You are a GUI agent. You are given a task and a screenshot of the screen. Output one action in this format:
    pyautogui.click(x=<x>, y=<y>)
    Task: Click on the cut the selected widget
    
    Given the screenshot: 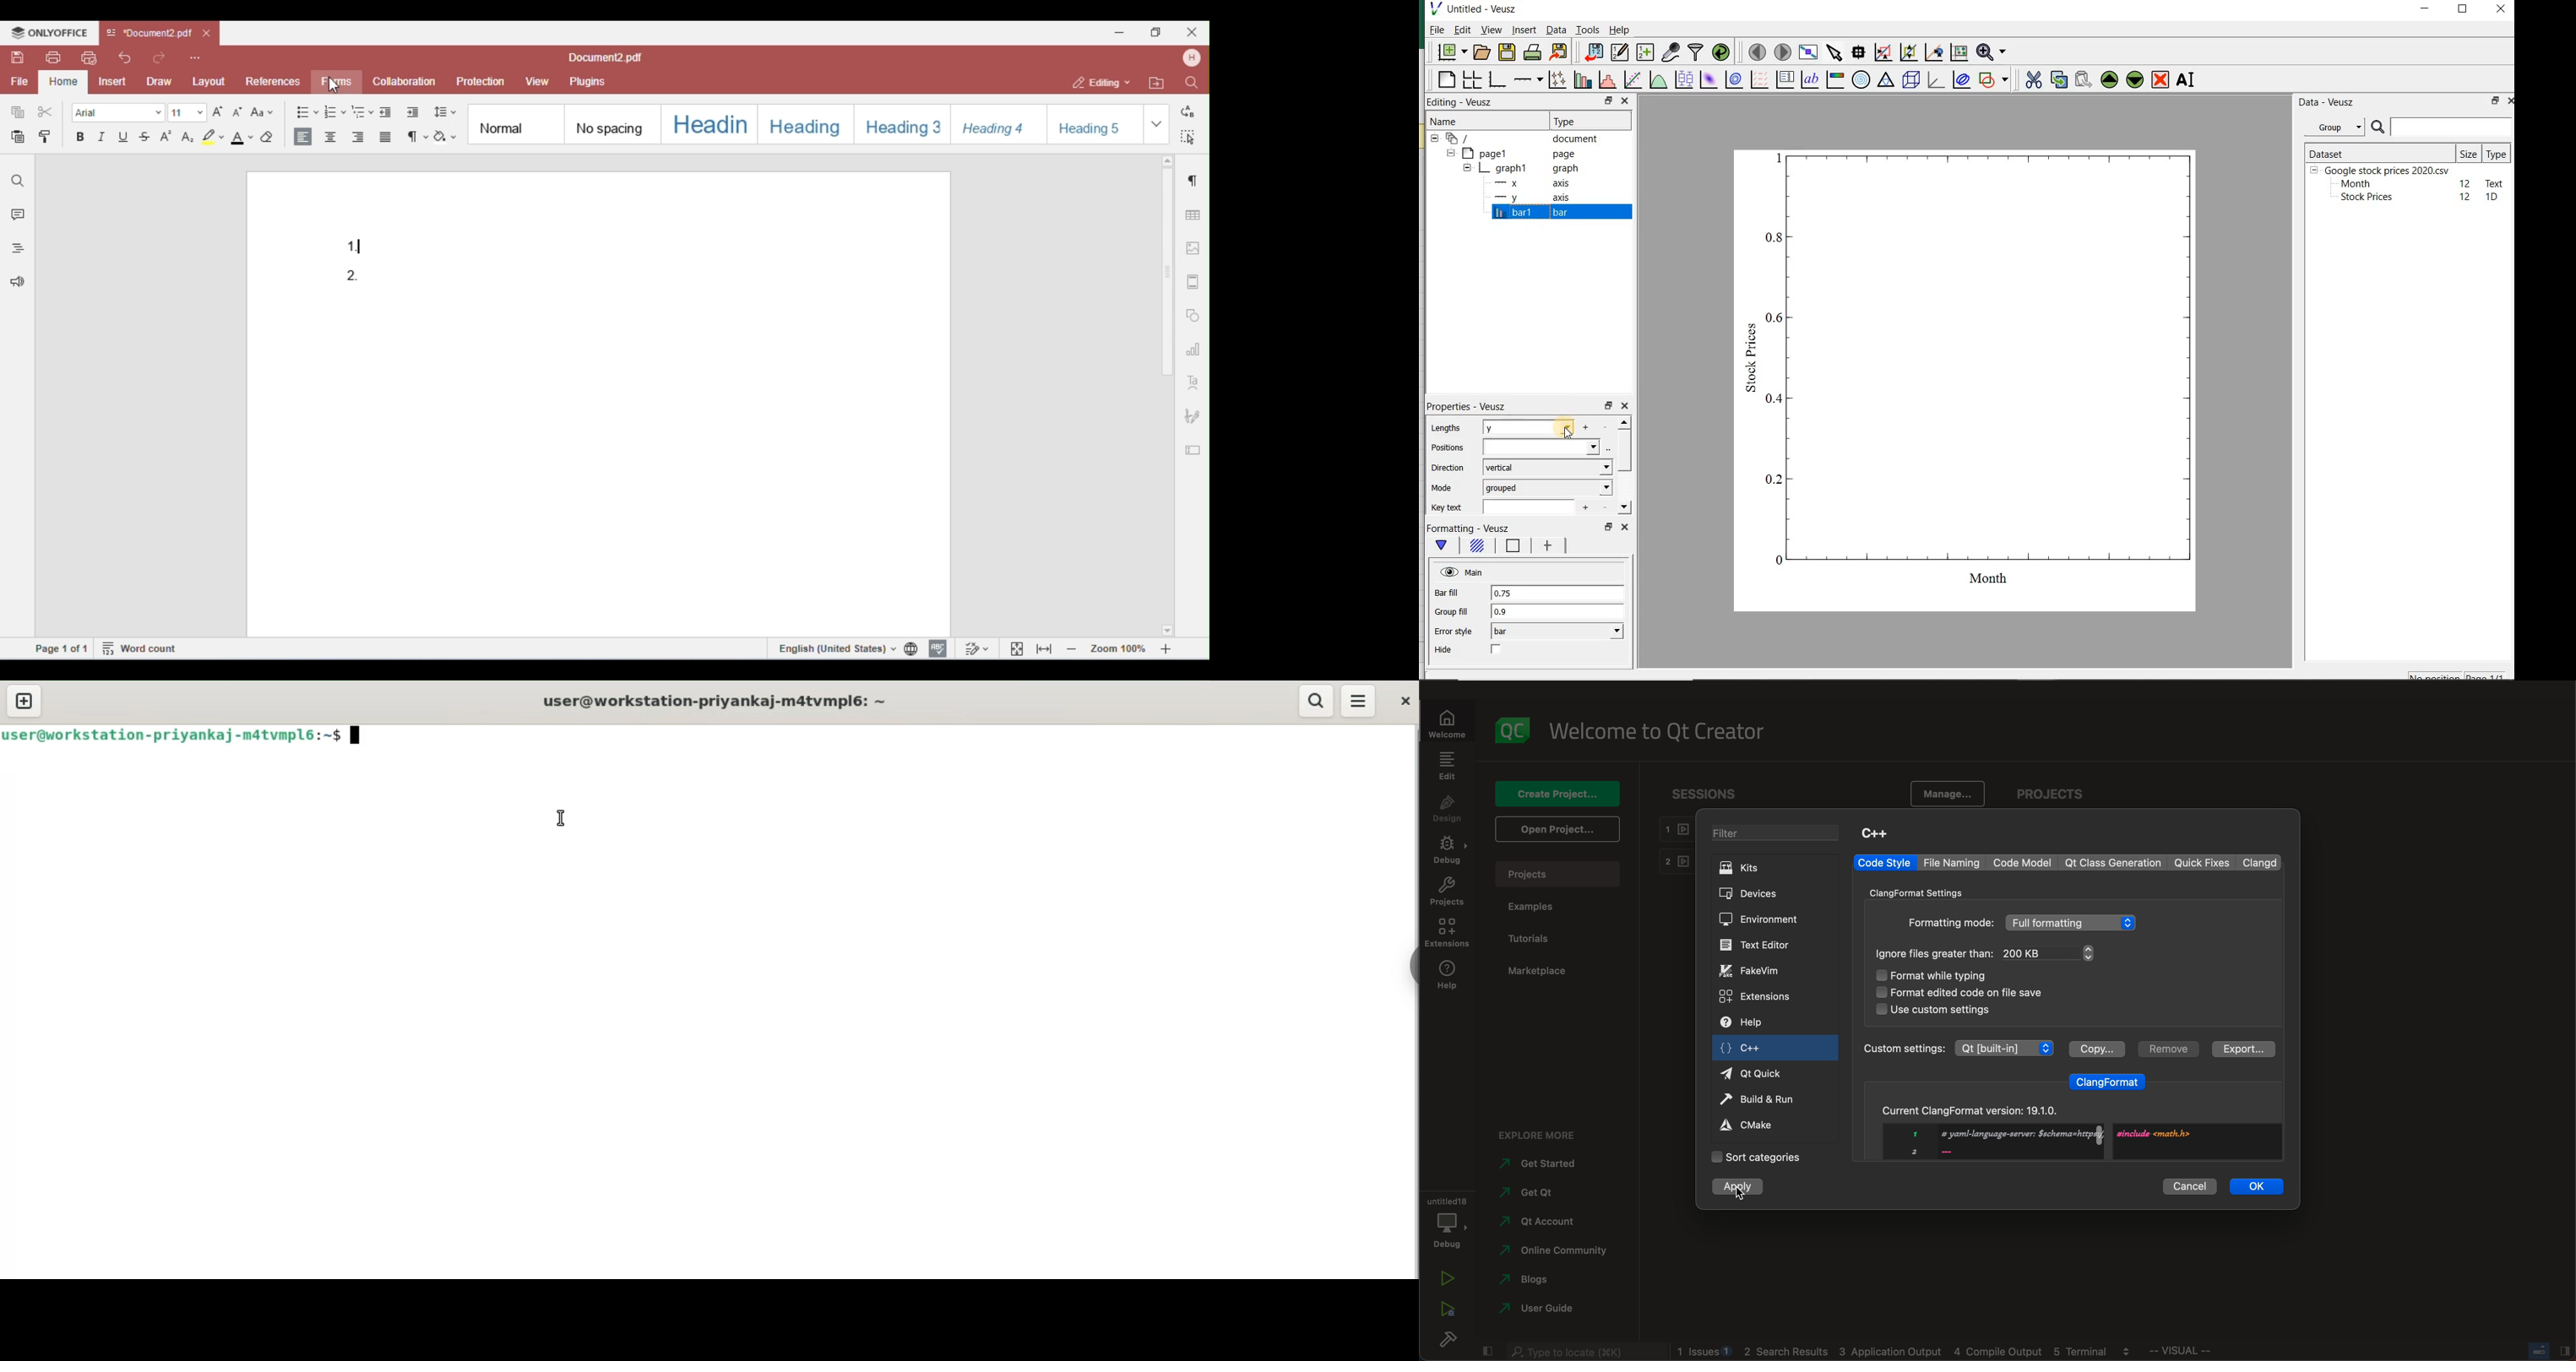 What is the action you would take?
    pyautogui.click(x=2034, y=81)
    